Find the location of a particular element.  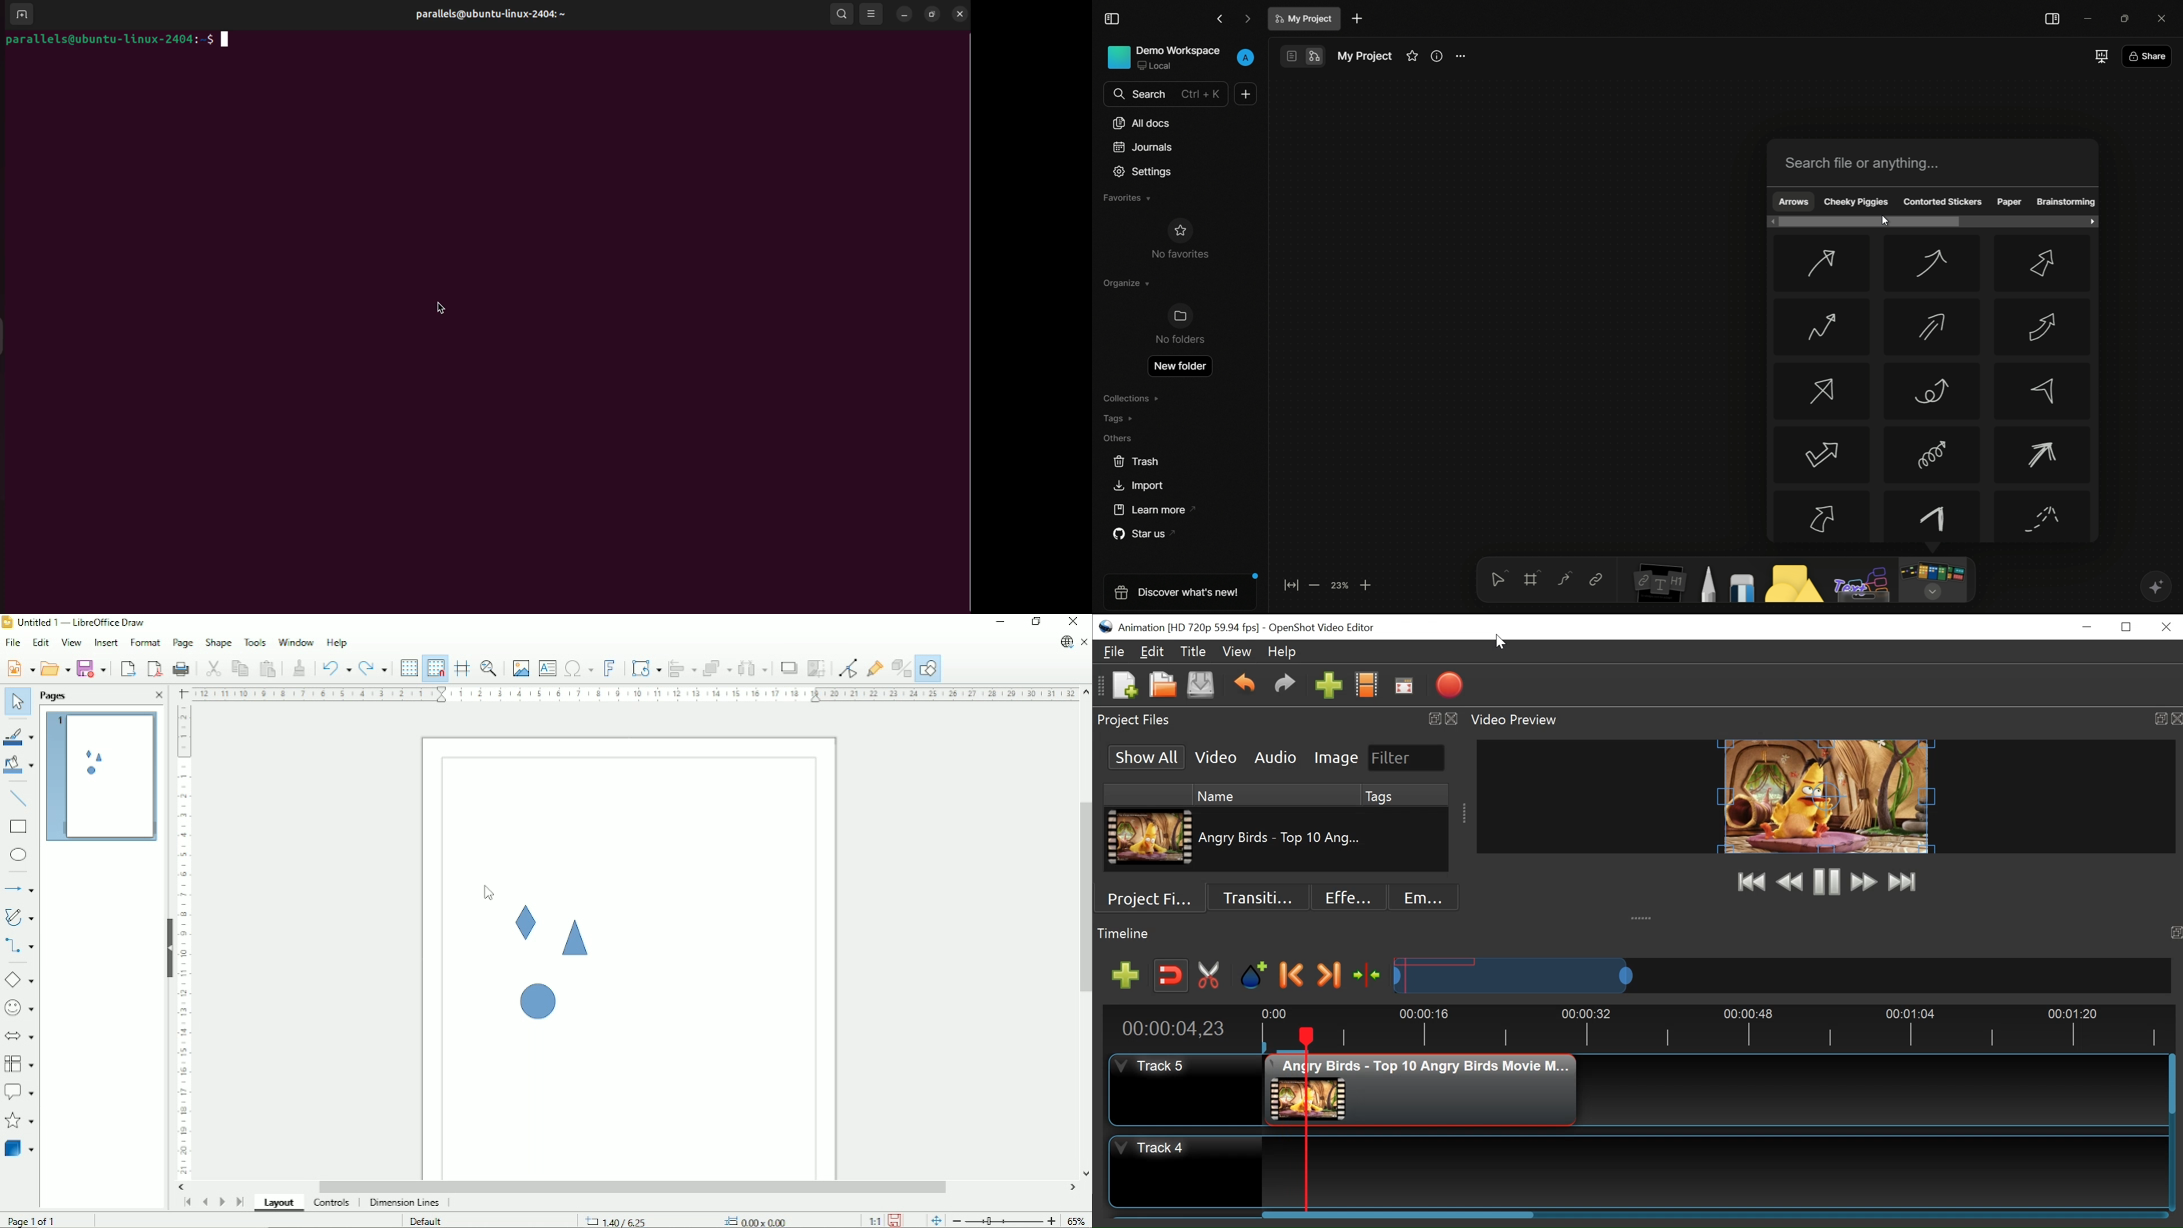

paper is located at coordinates (2009, 202).